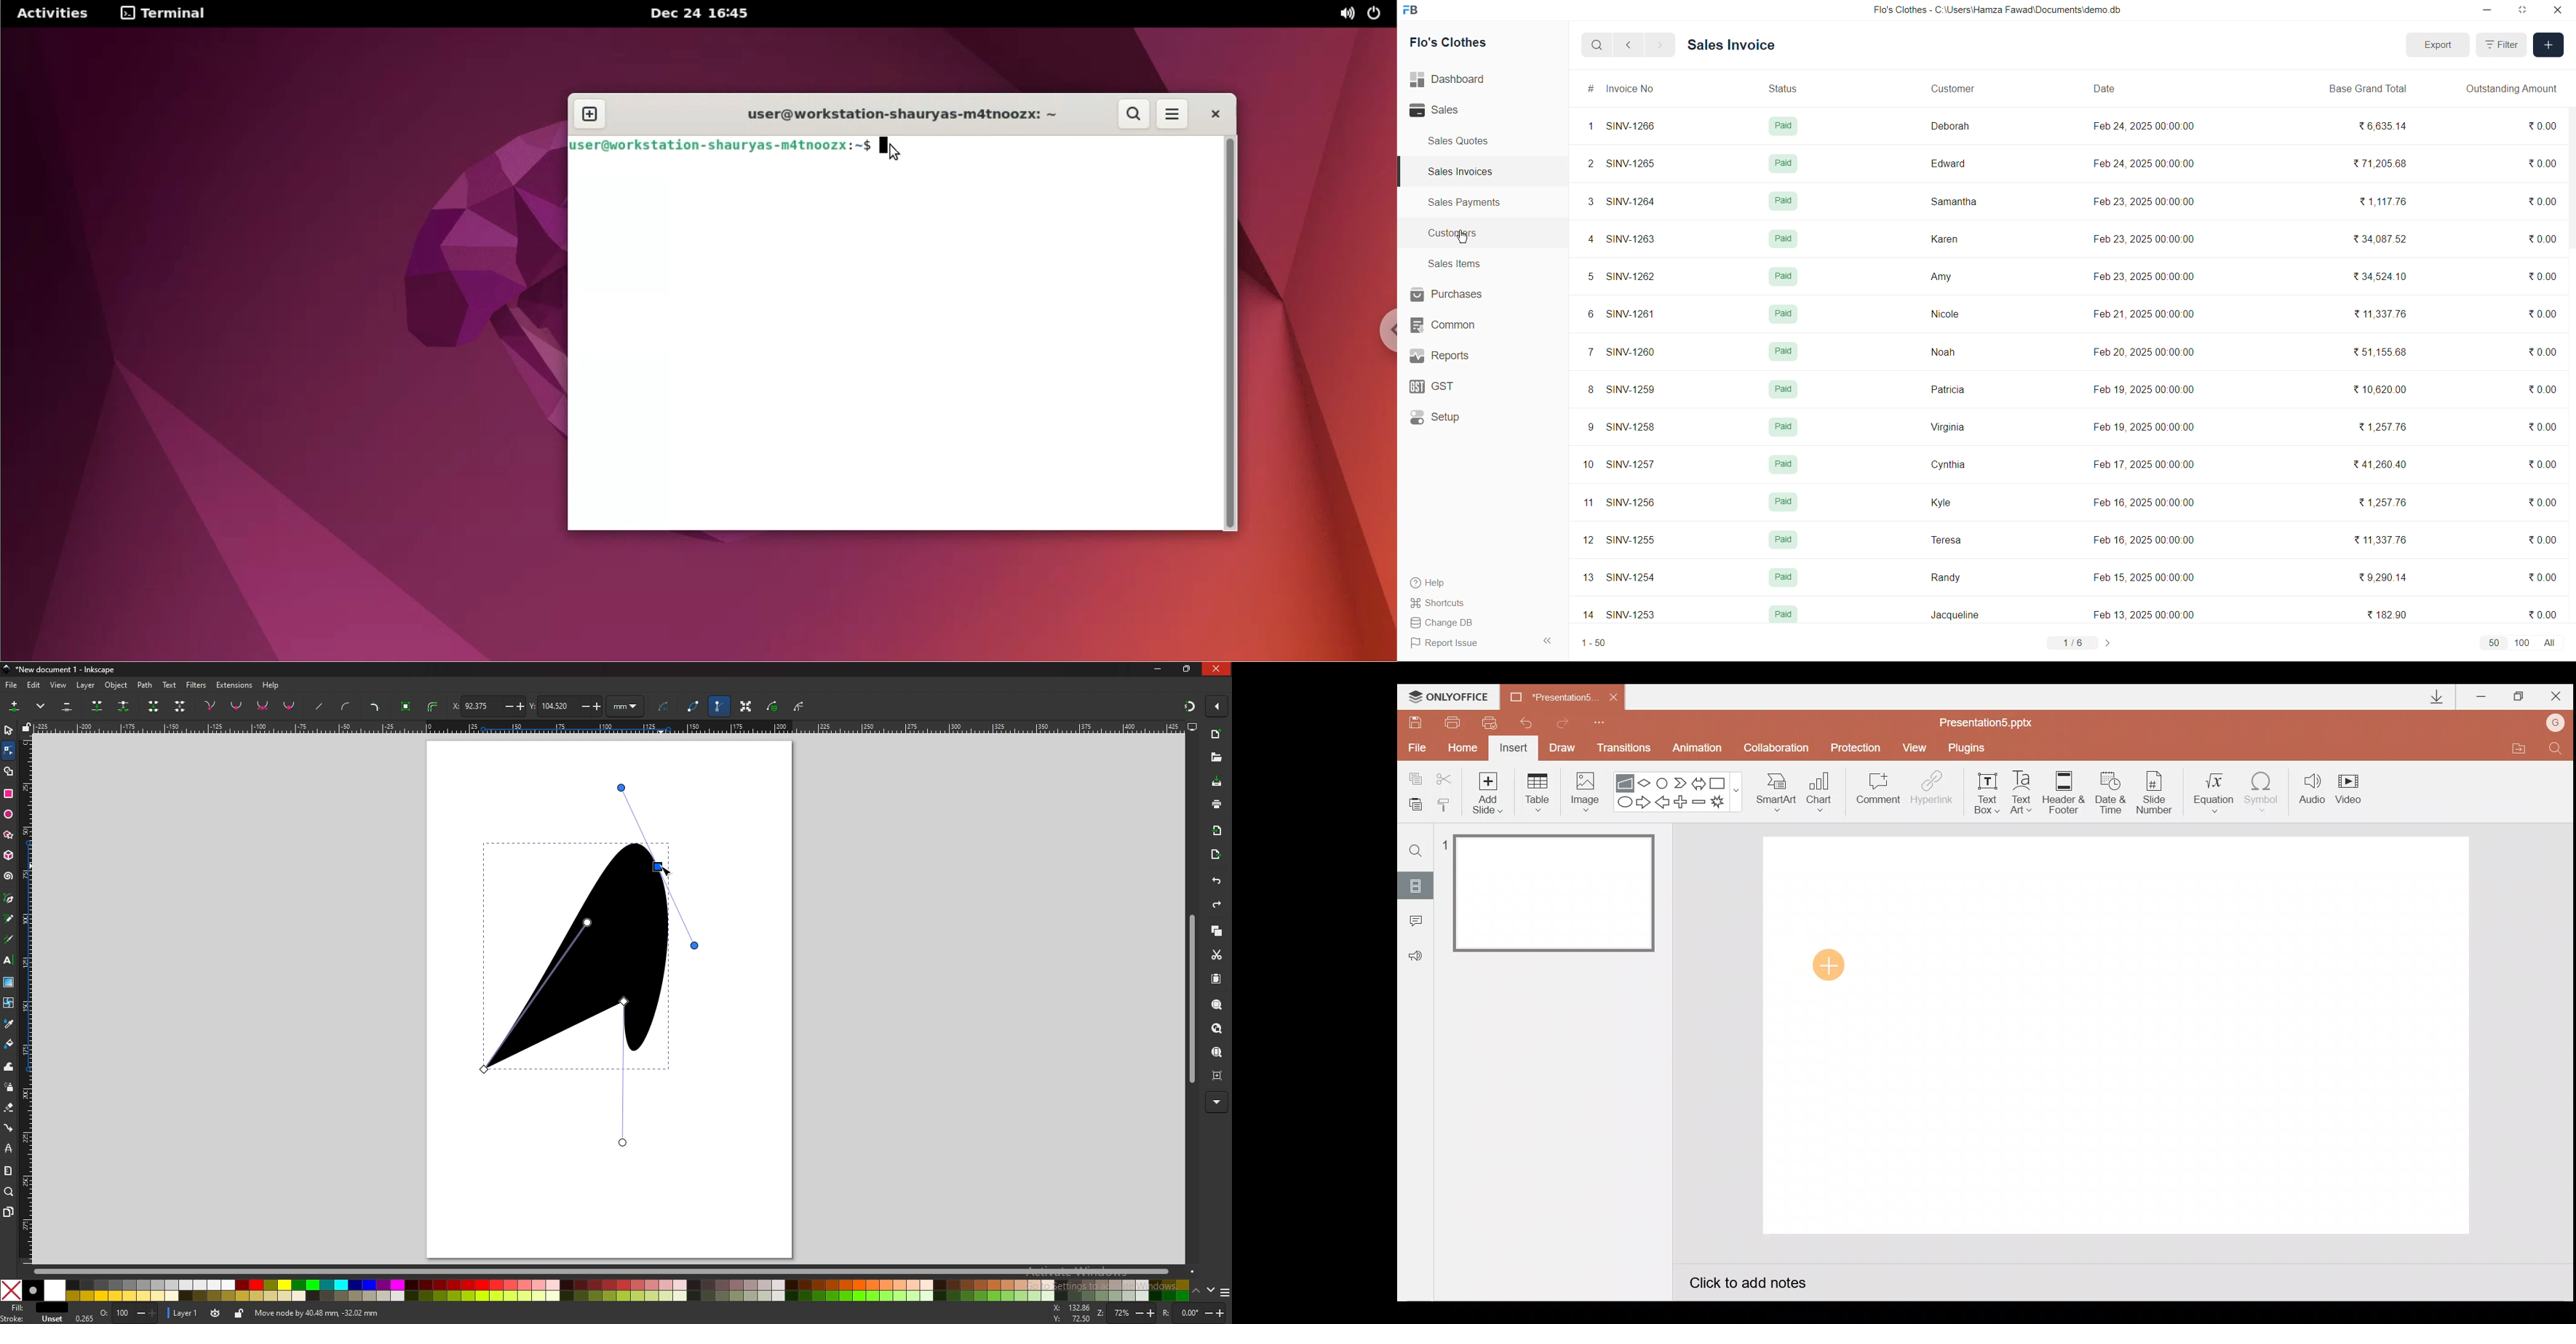 The width and height of the screenshot is (2576, 1344). I want to click on Cynthia, so click(1947, 464).